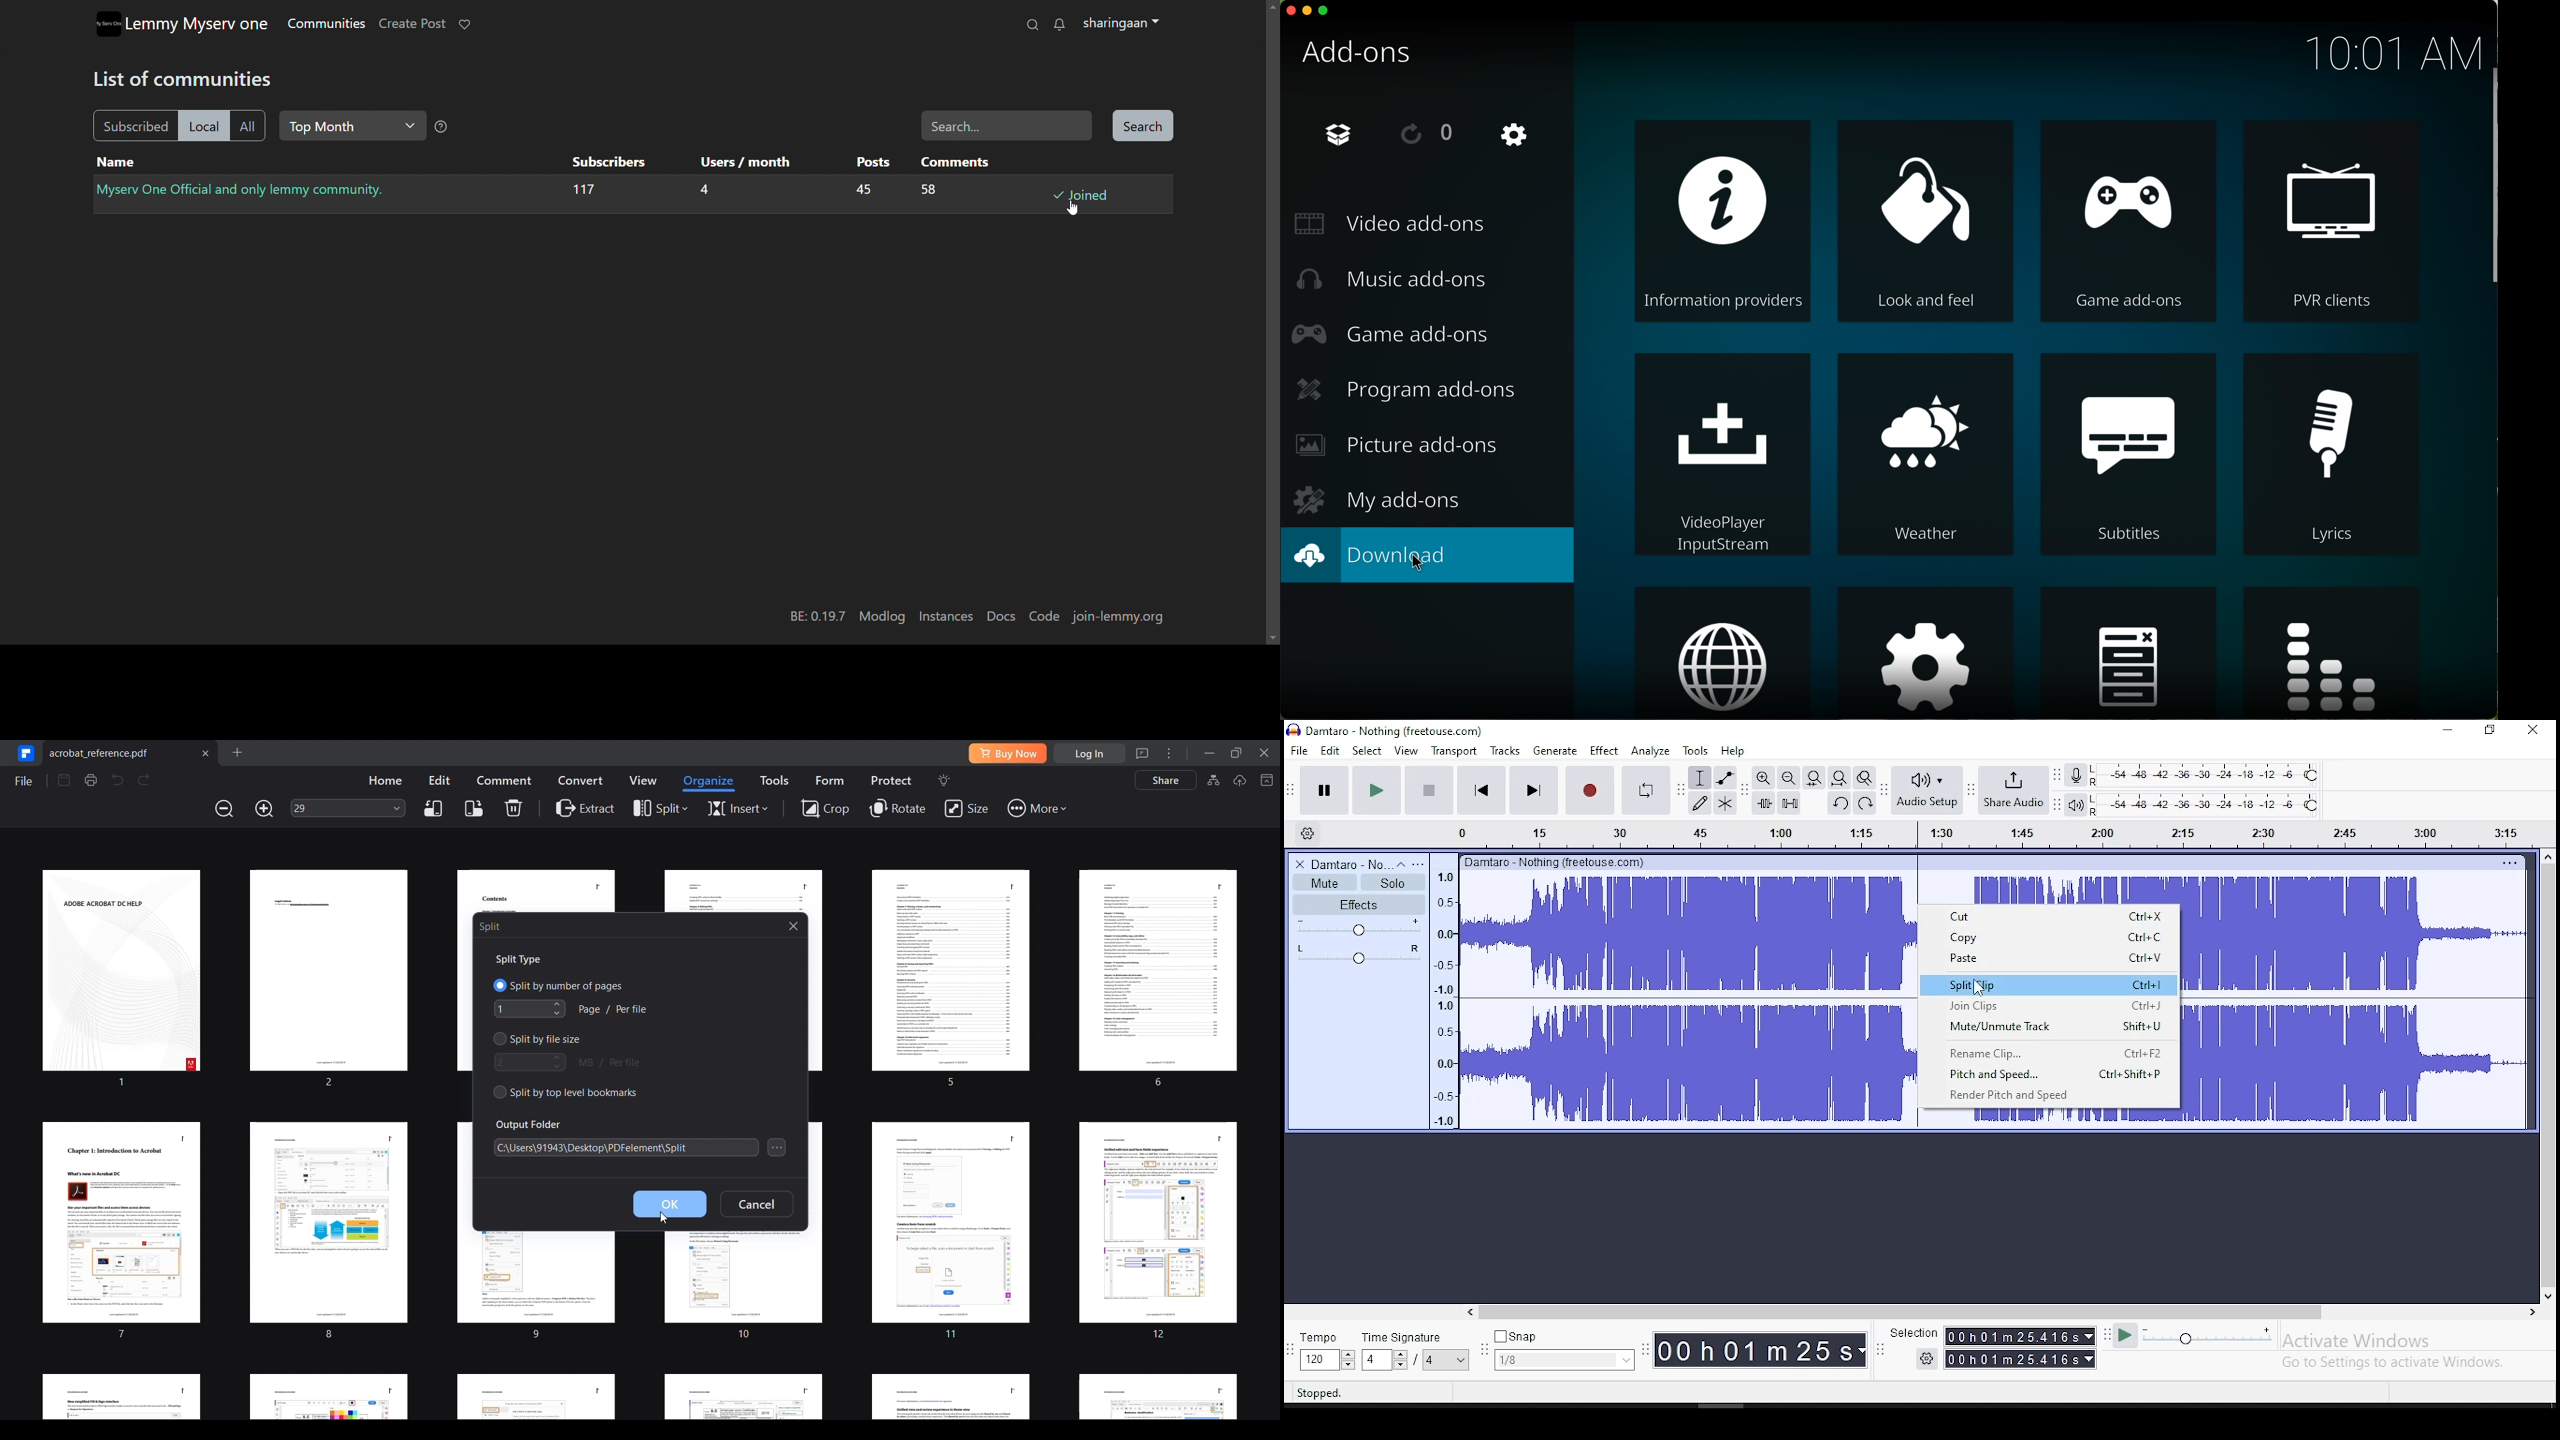  I want to click on browser, so click(1722, 653).